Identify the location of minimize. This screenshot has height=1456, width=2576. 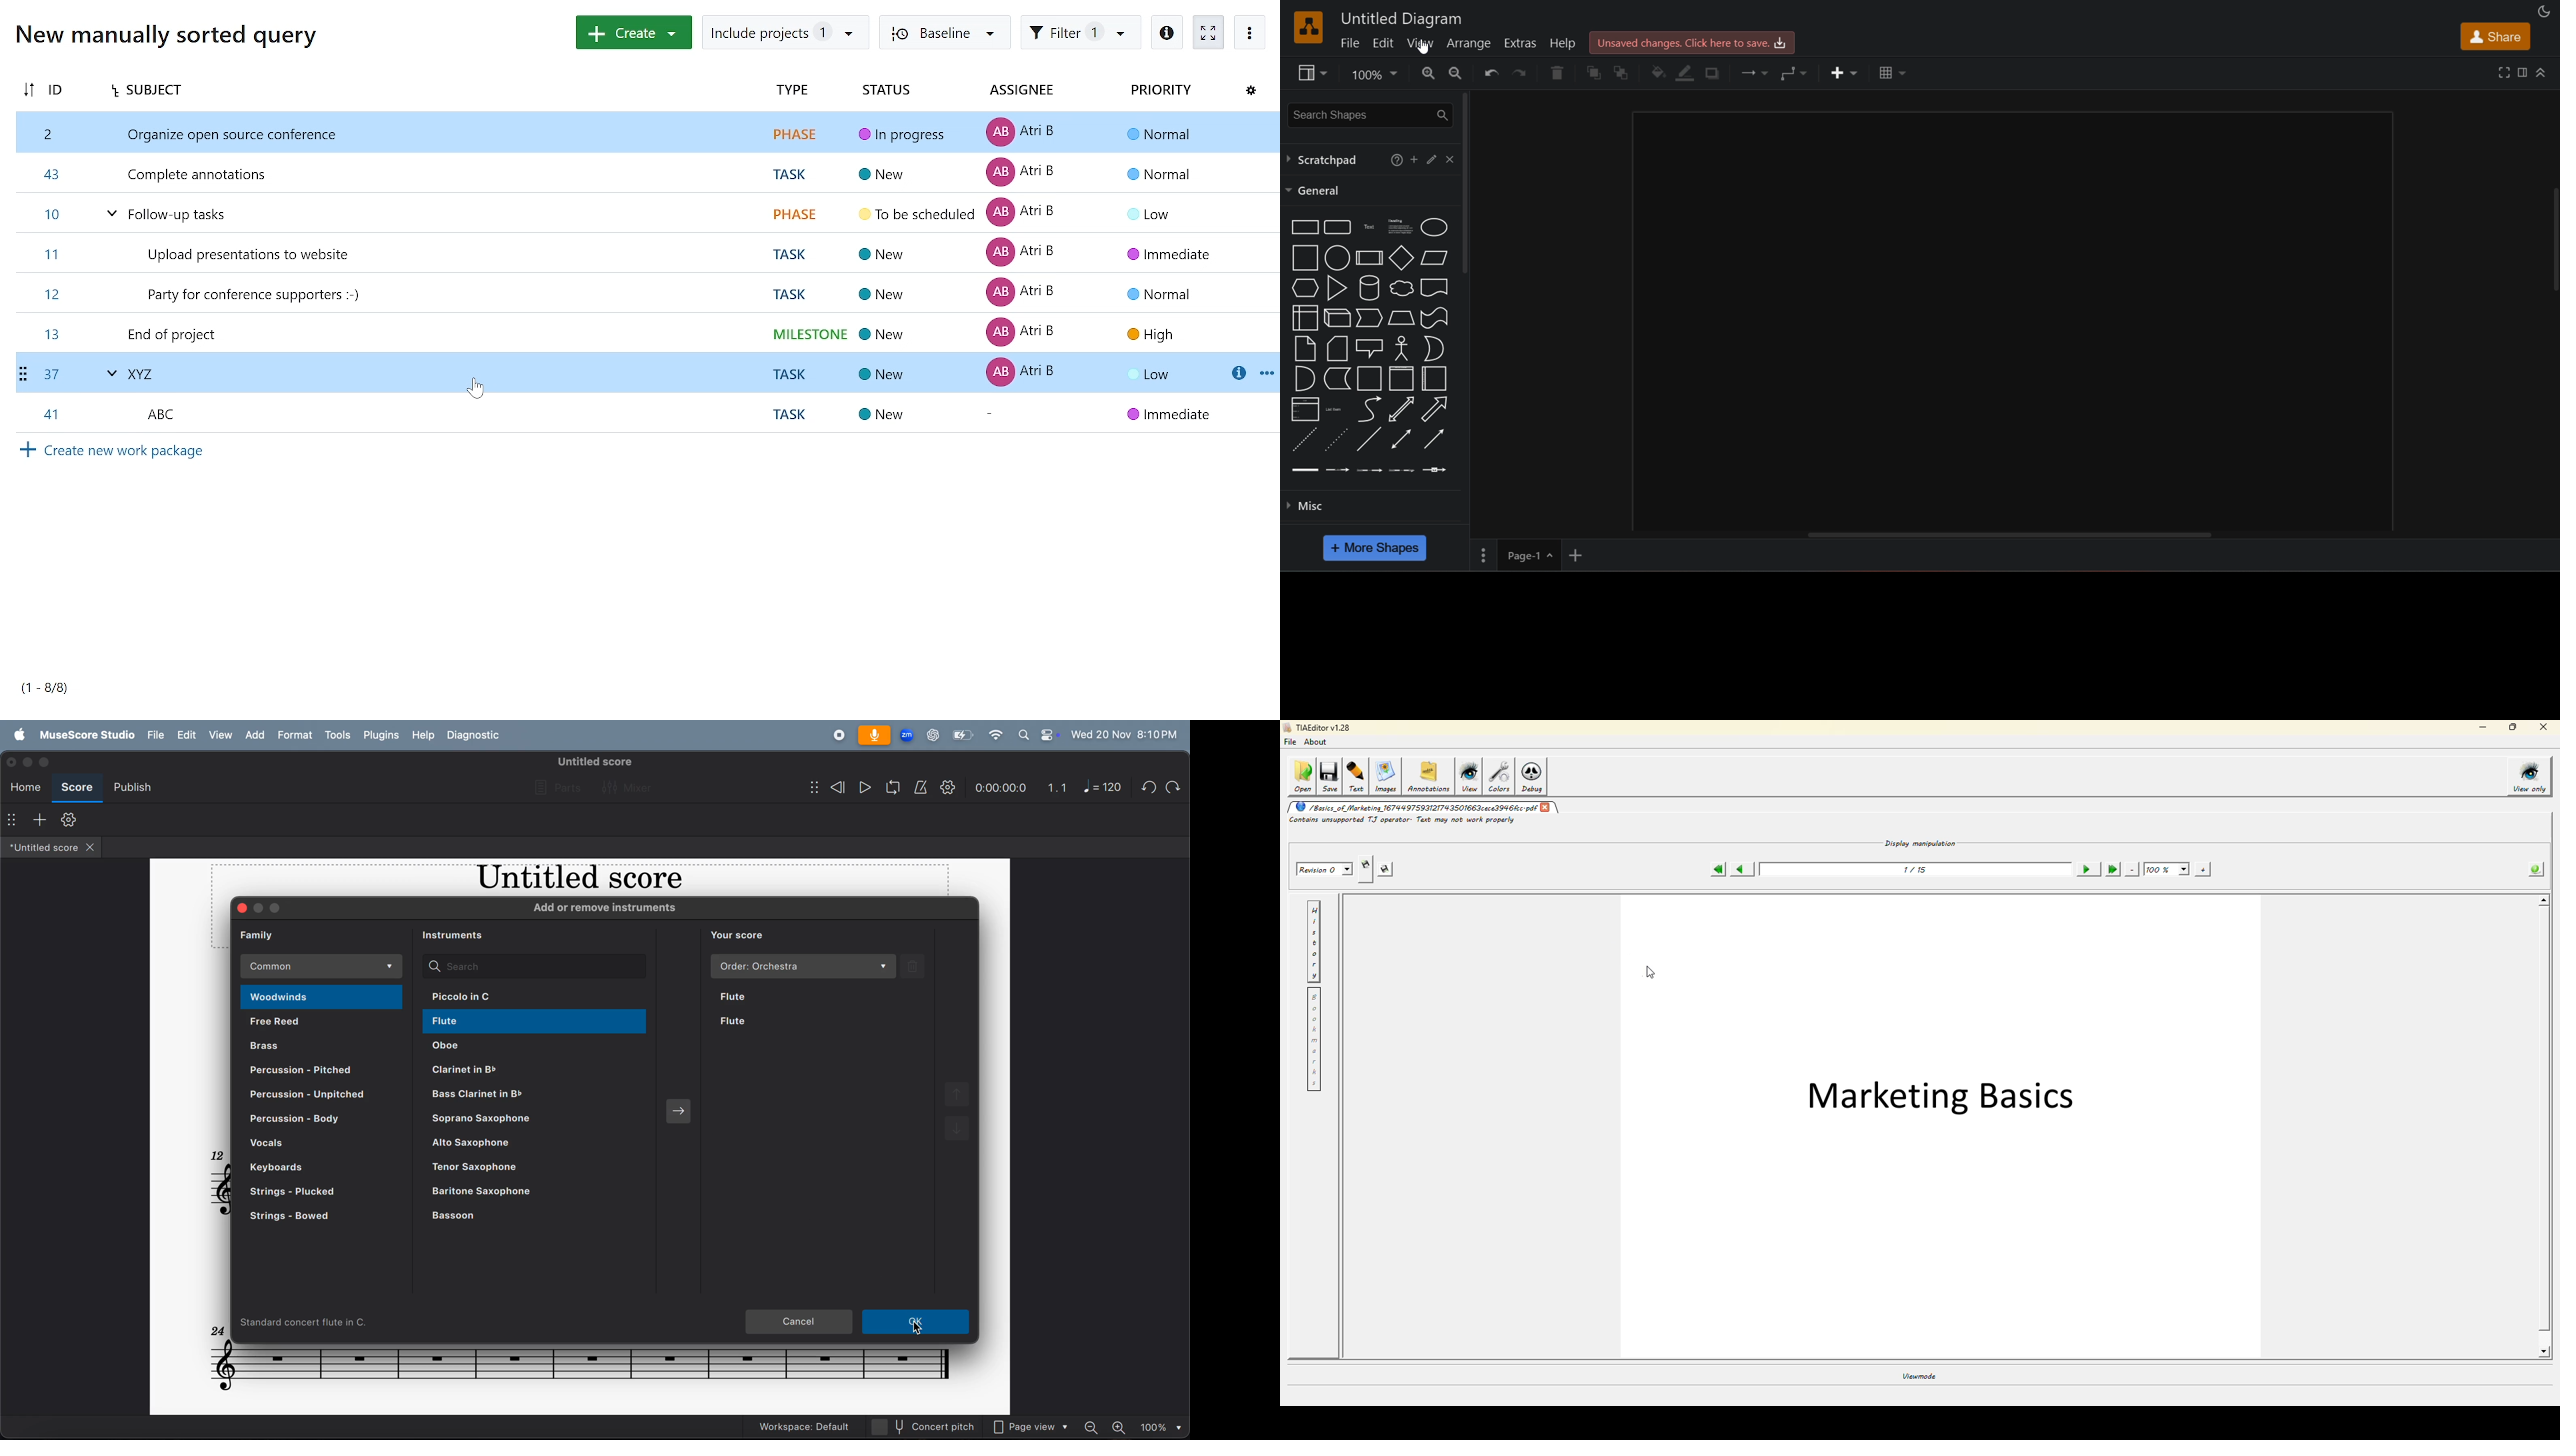
(31, 763).